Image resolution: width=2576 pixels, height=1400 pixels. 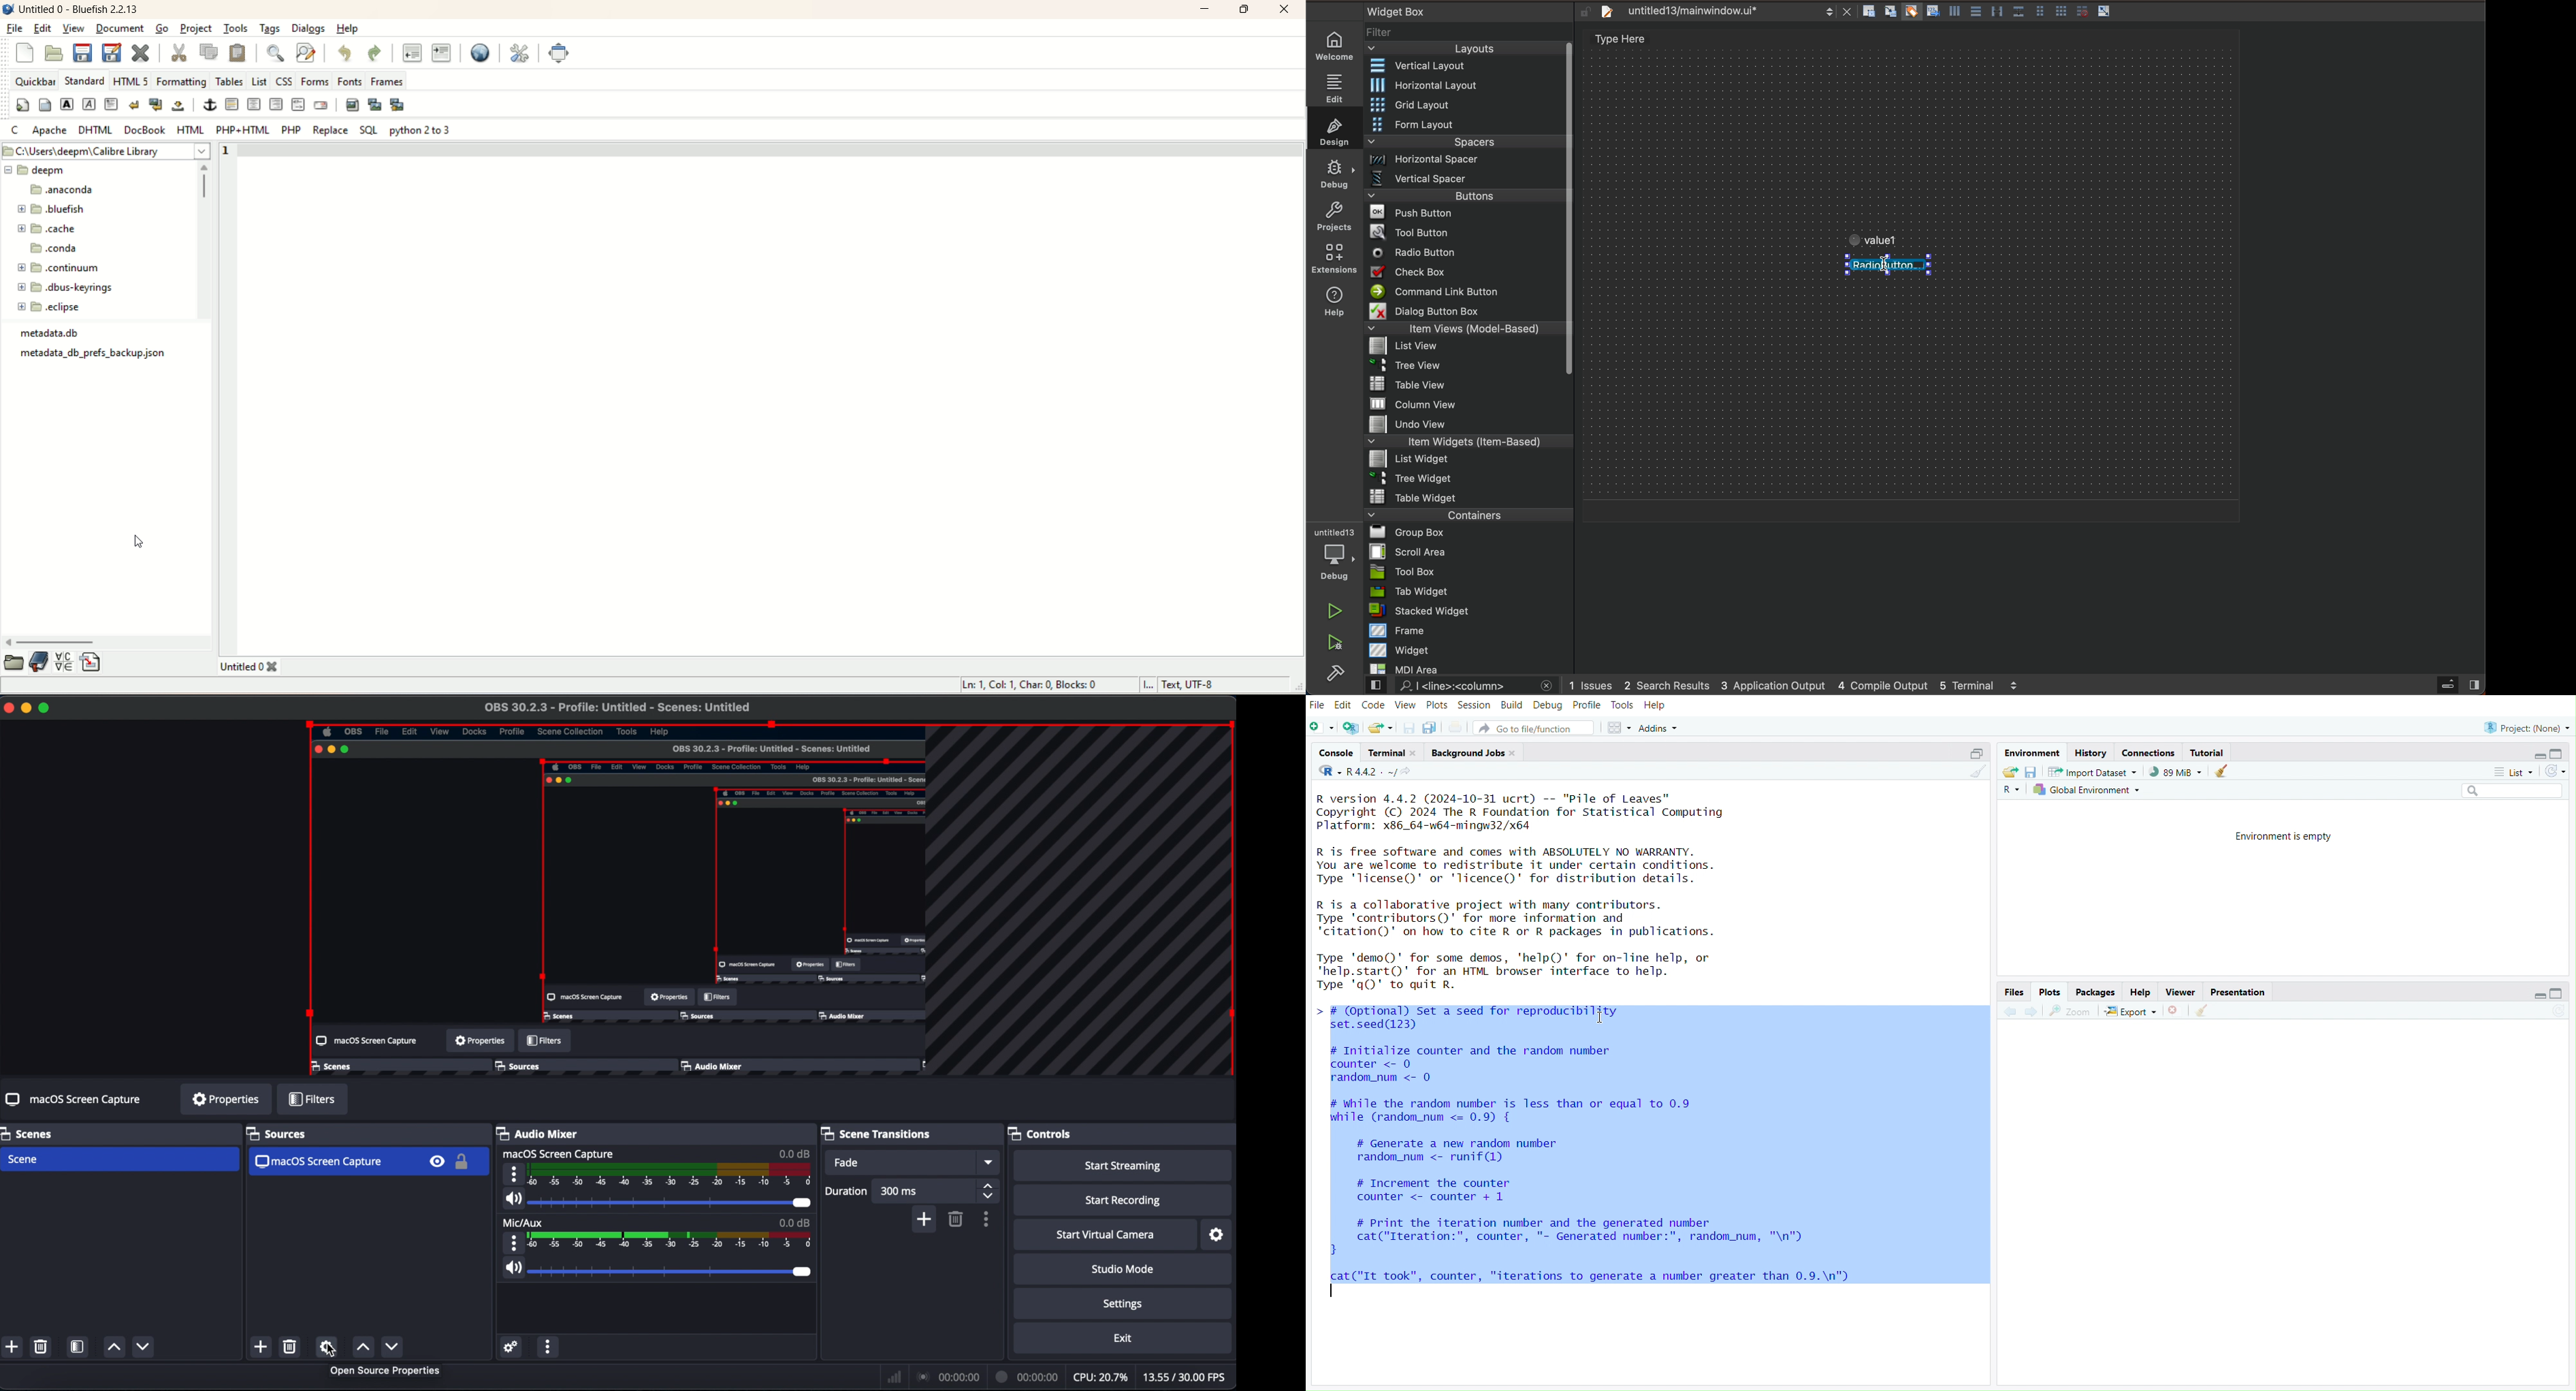 I want to click on tab, so click(x=1470, y=592).